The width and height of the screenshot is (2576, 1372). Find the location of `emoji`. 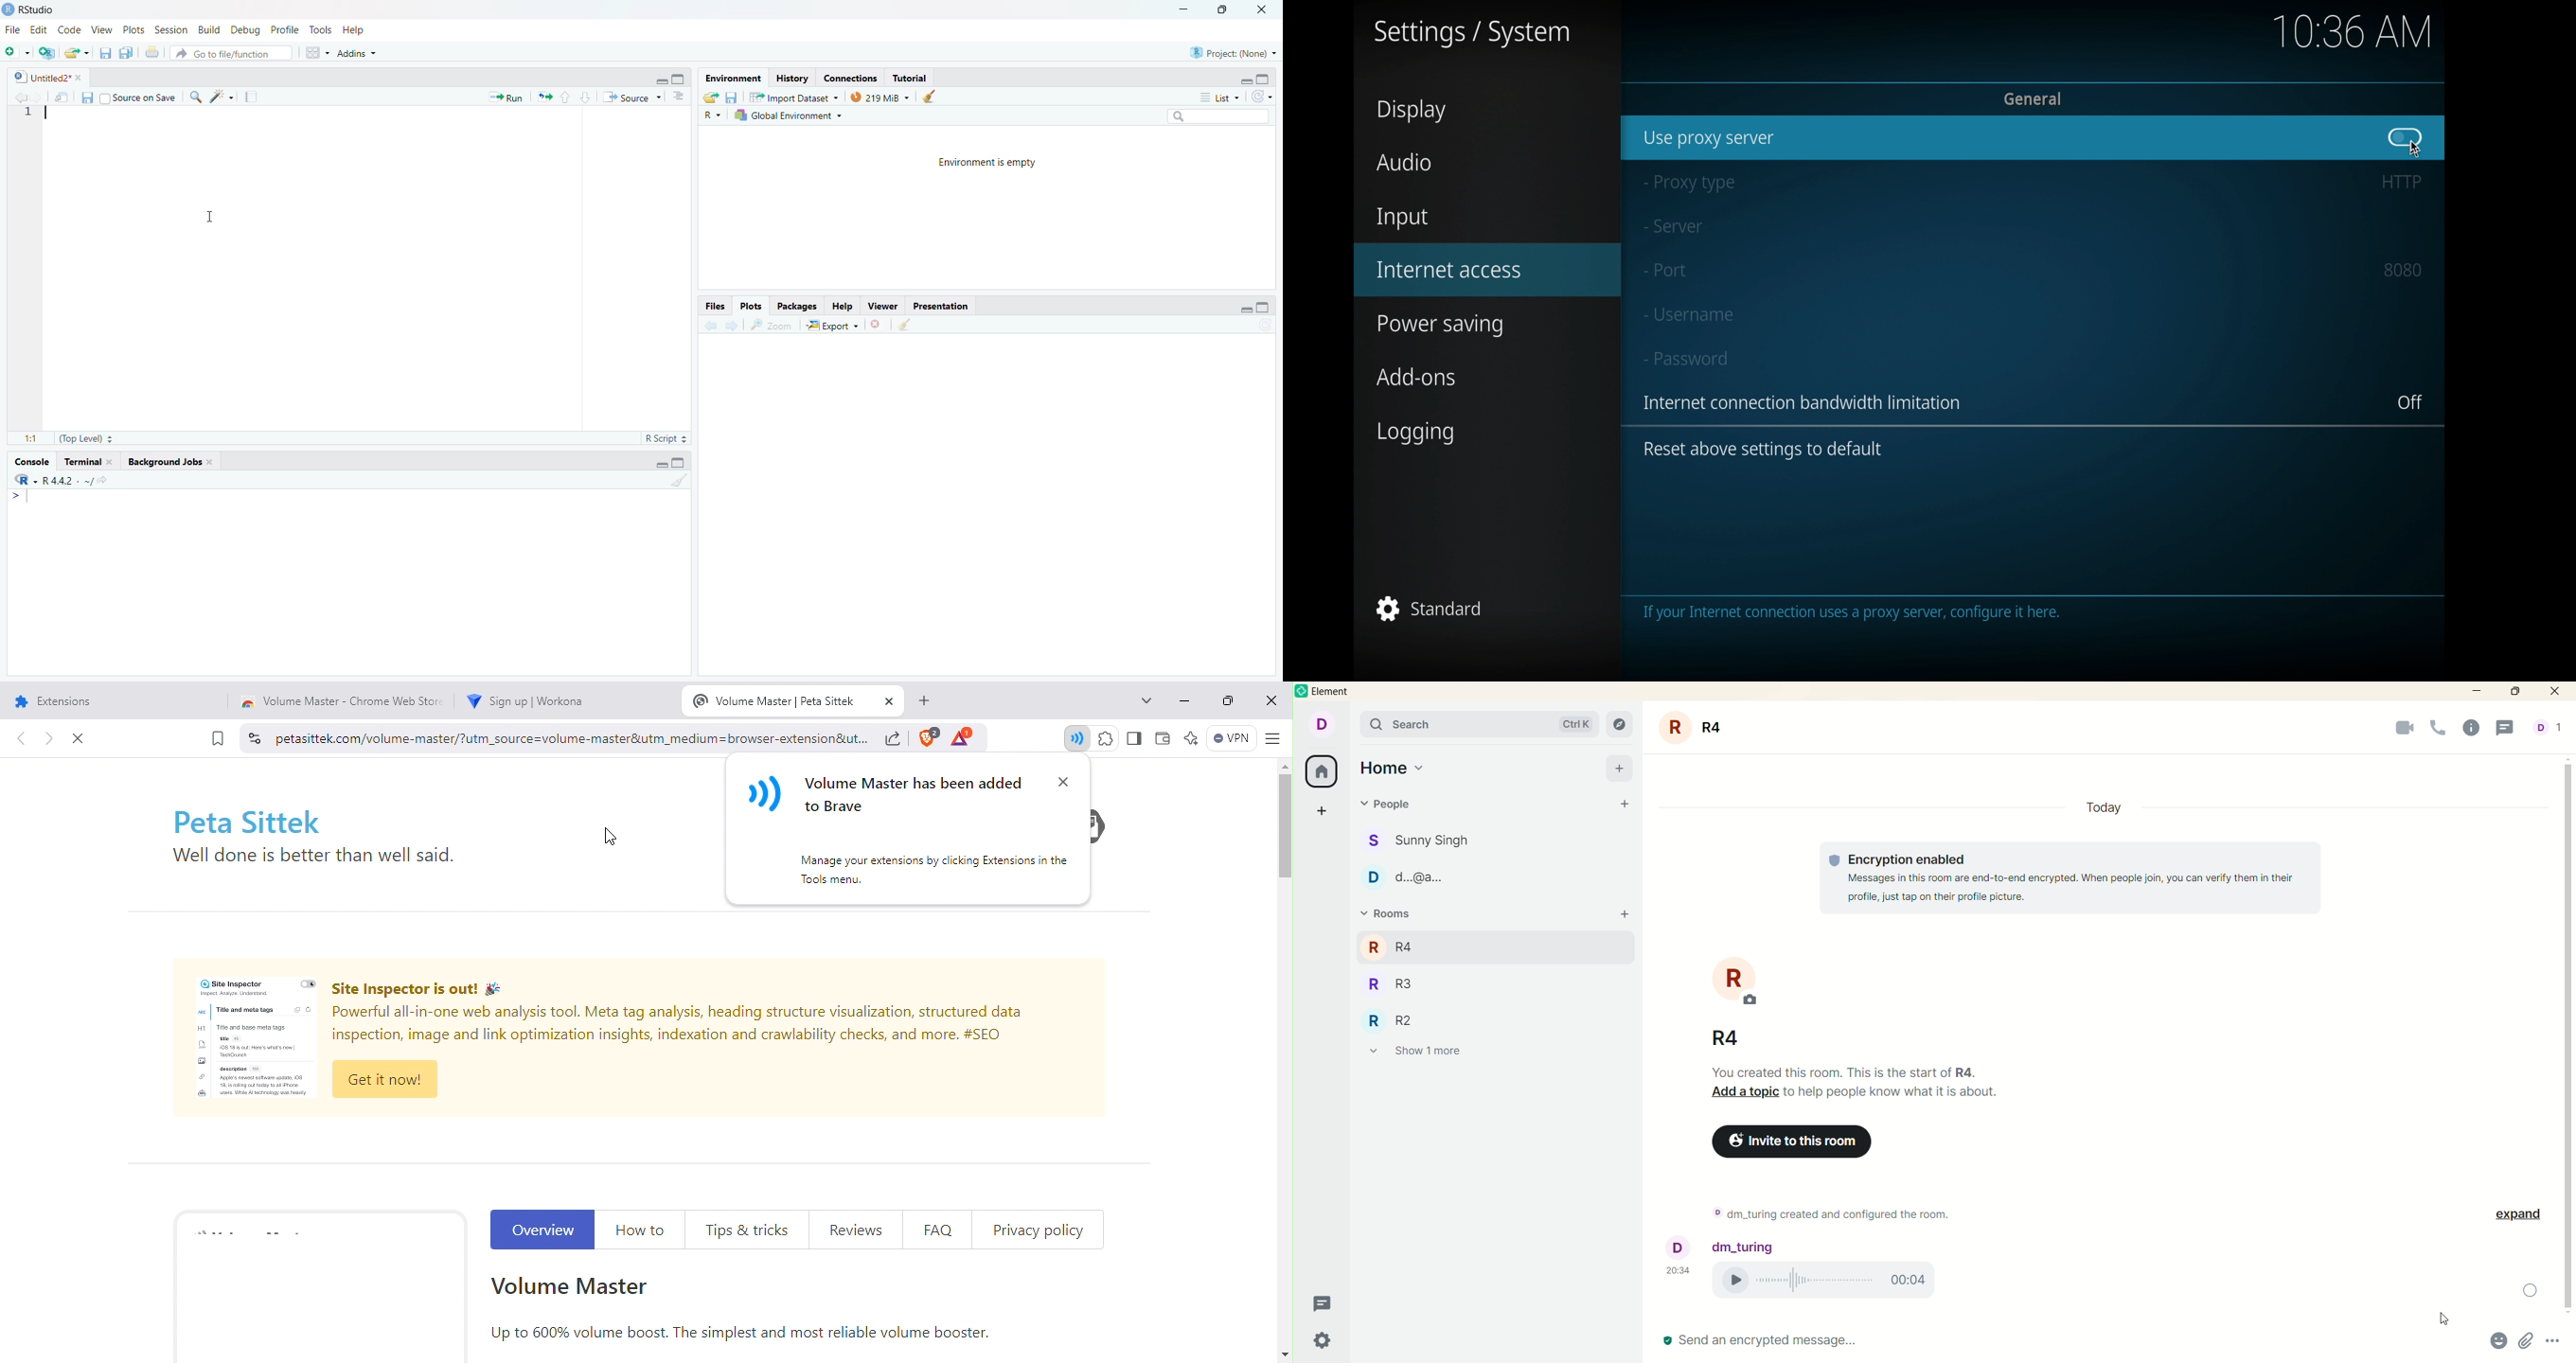

emoji is located at coordinates (2501, 1342).